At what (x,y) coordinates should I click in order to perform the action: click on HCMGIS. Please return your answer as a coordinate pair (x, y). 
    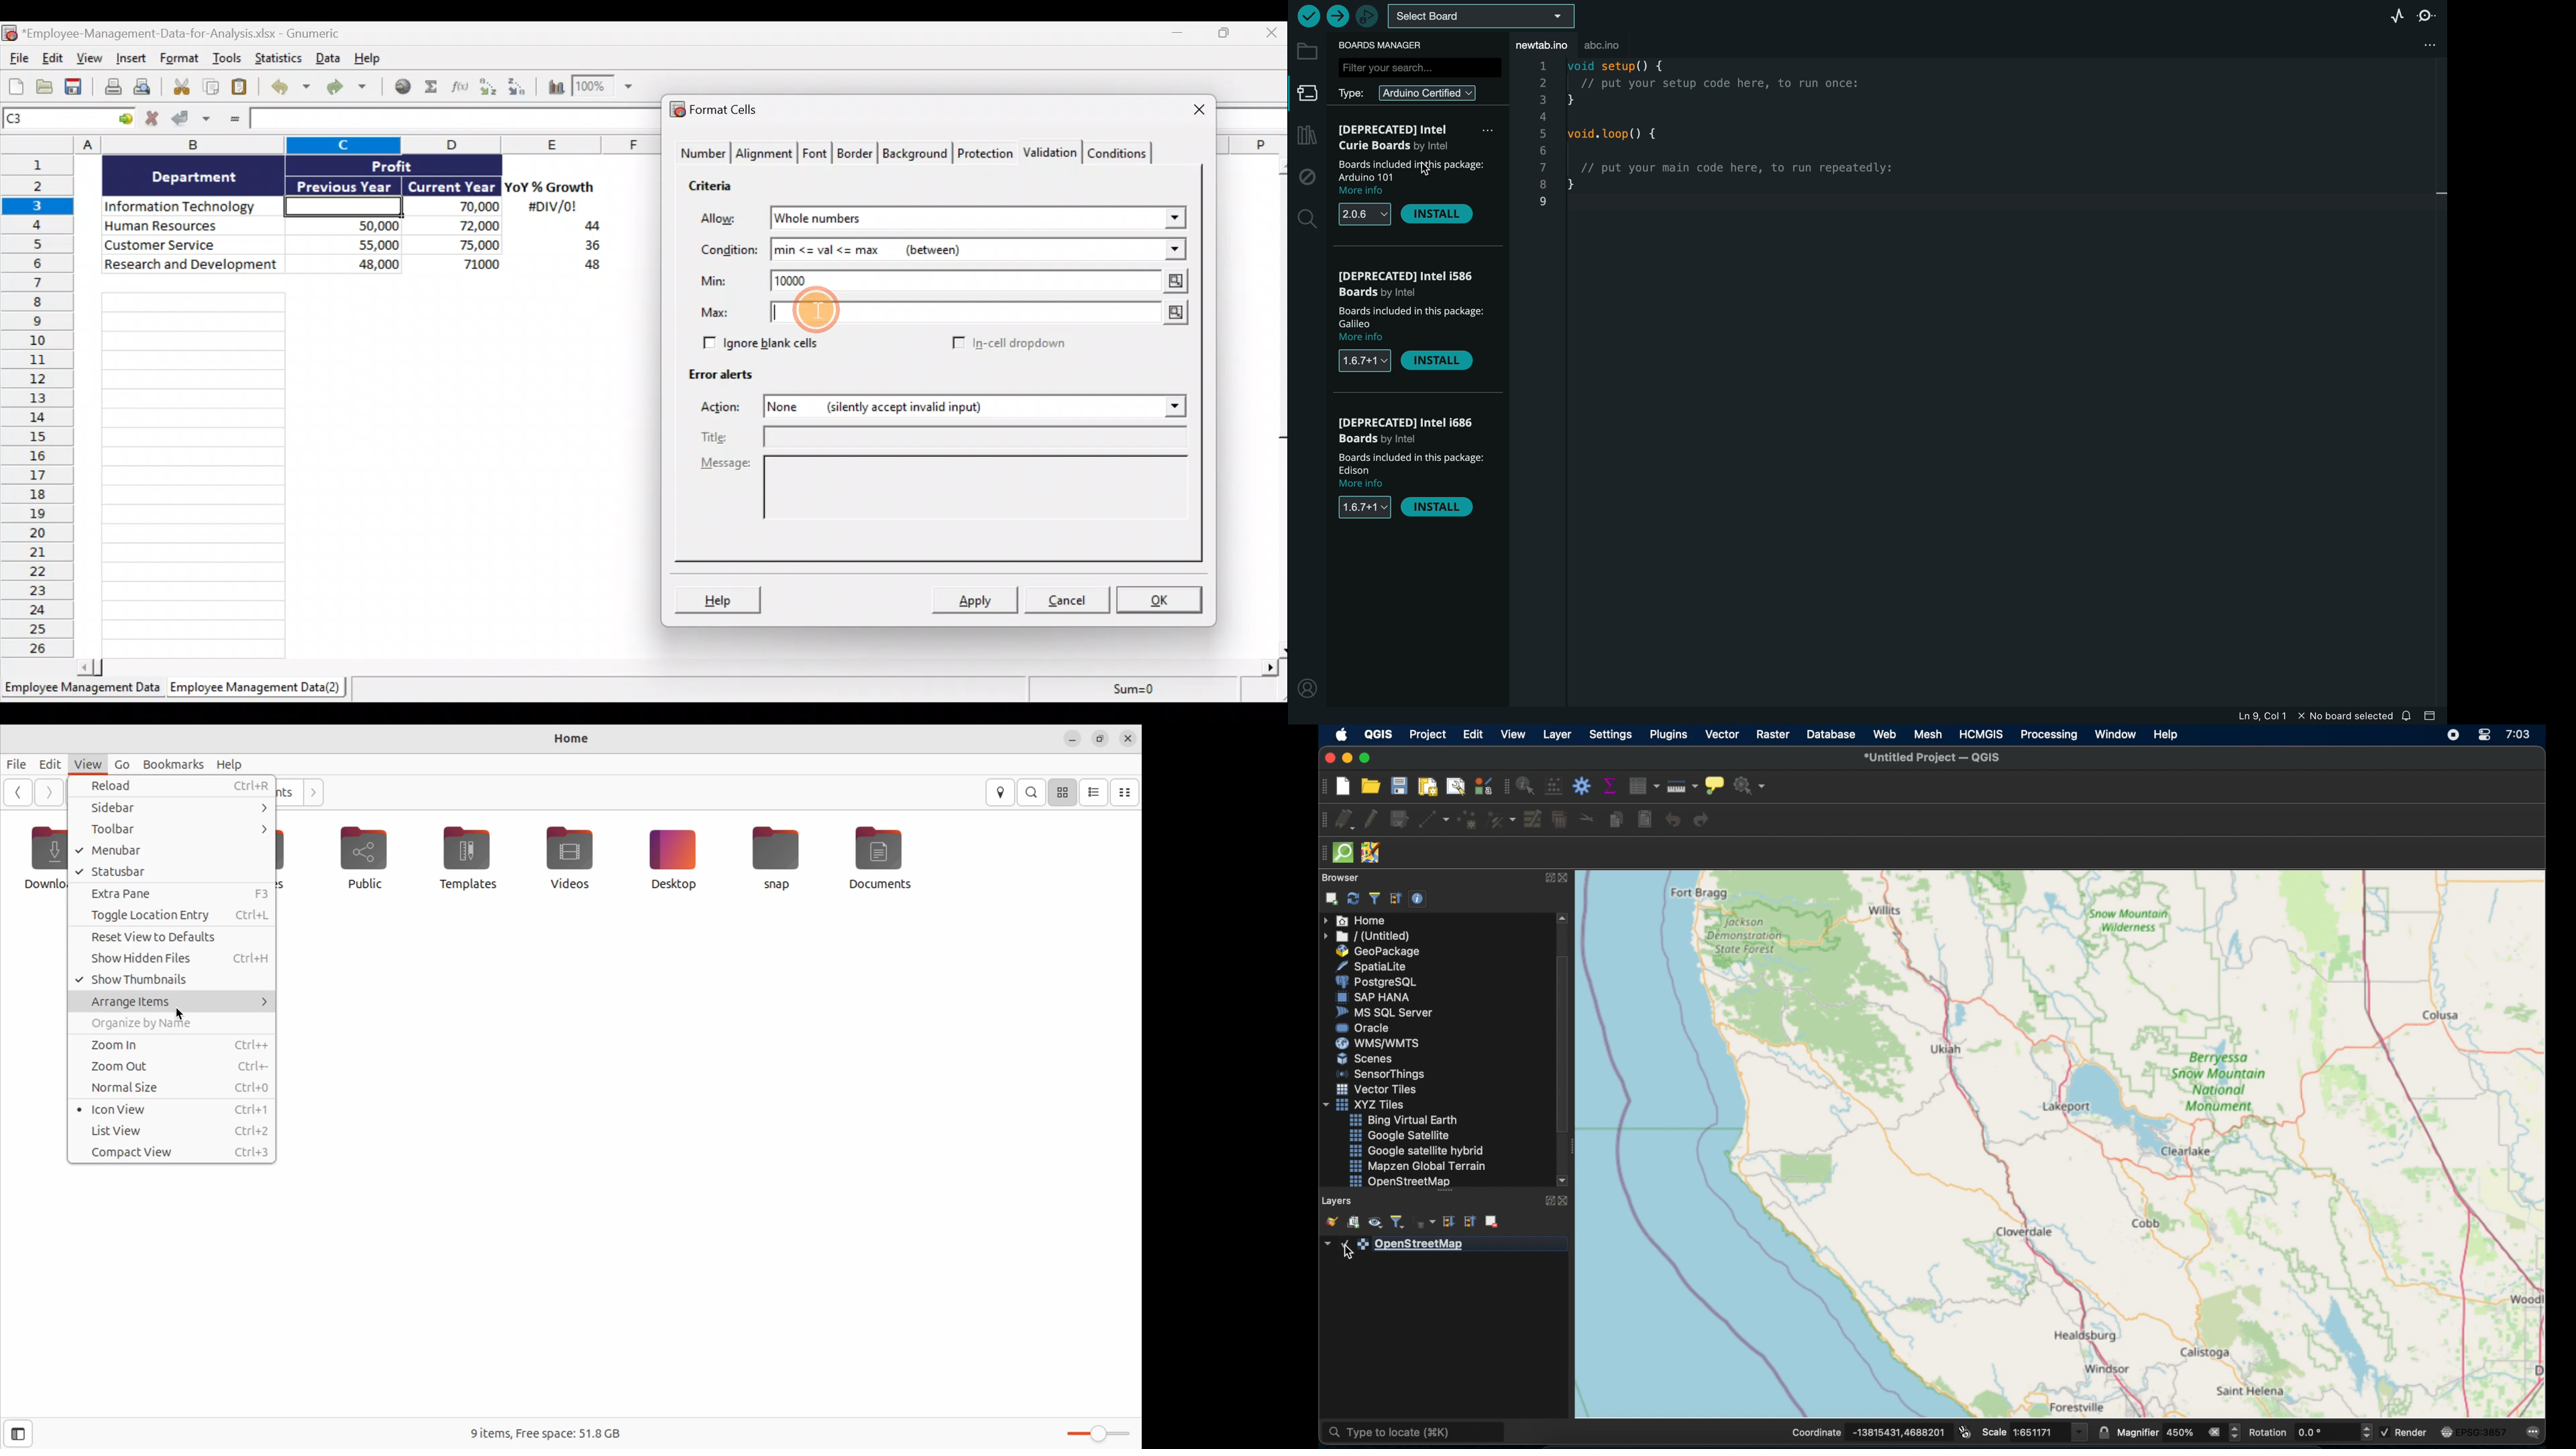
    Looking at the image, I should click on (1981, 735).